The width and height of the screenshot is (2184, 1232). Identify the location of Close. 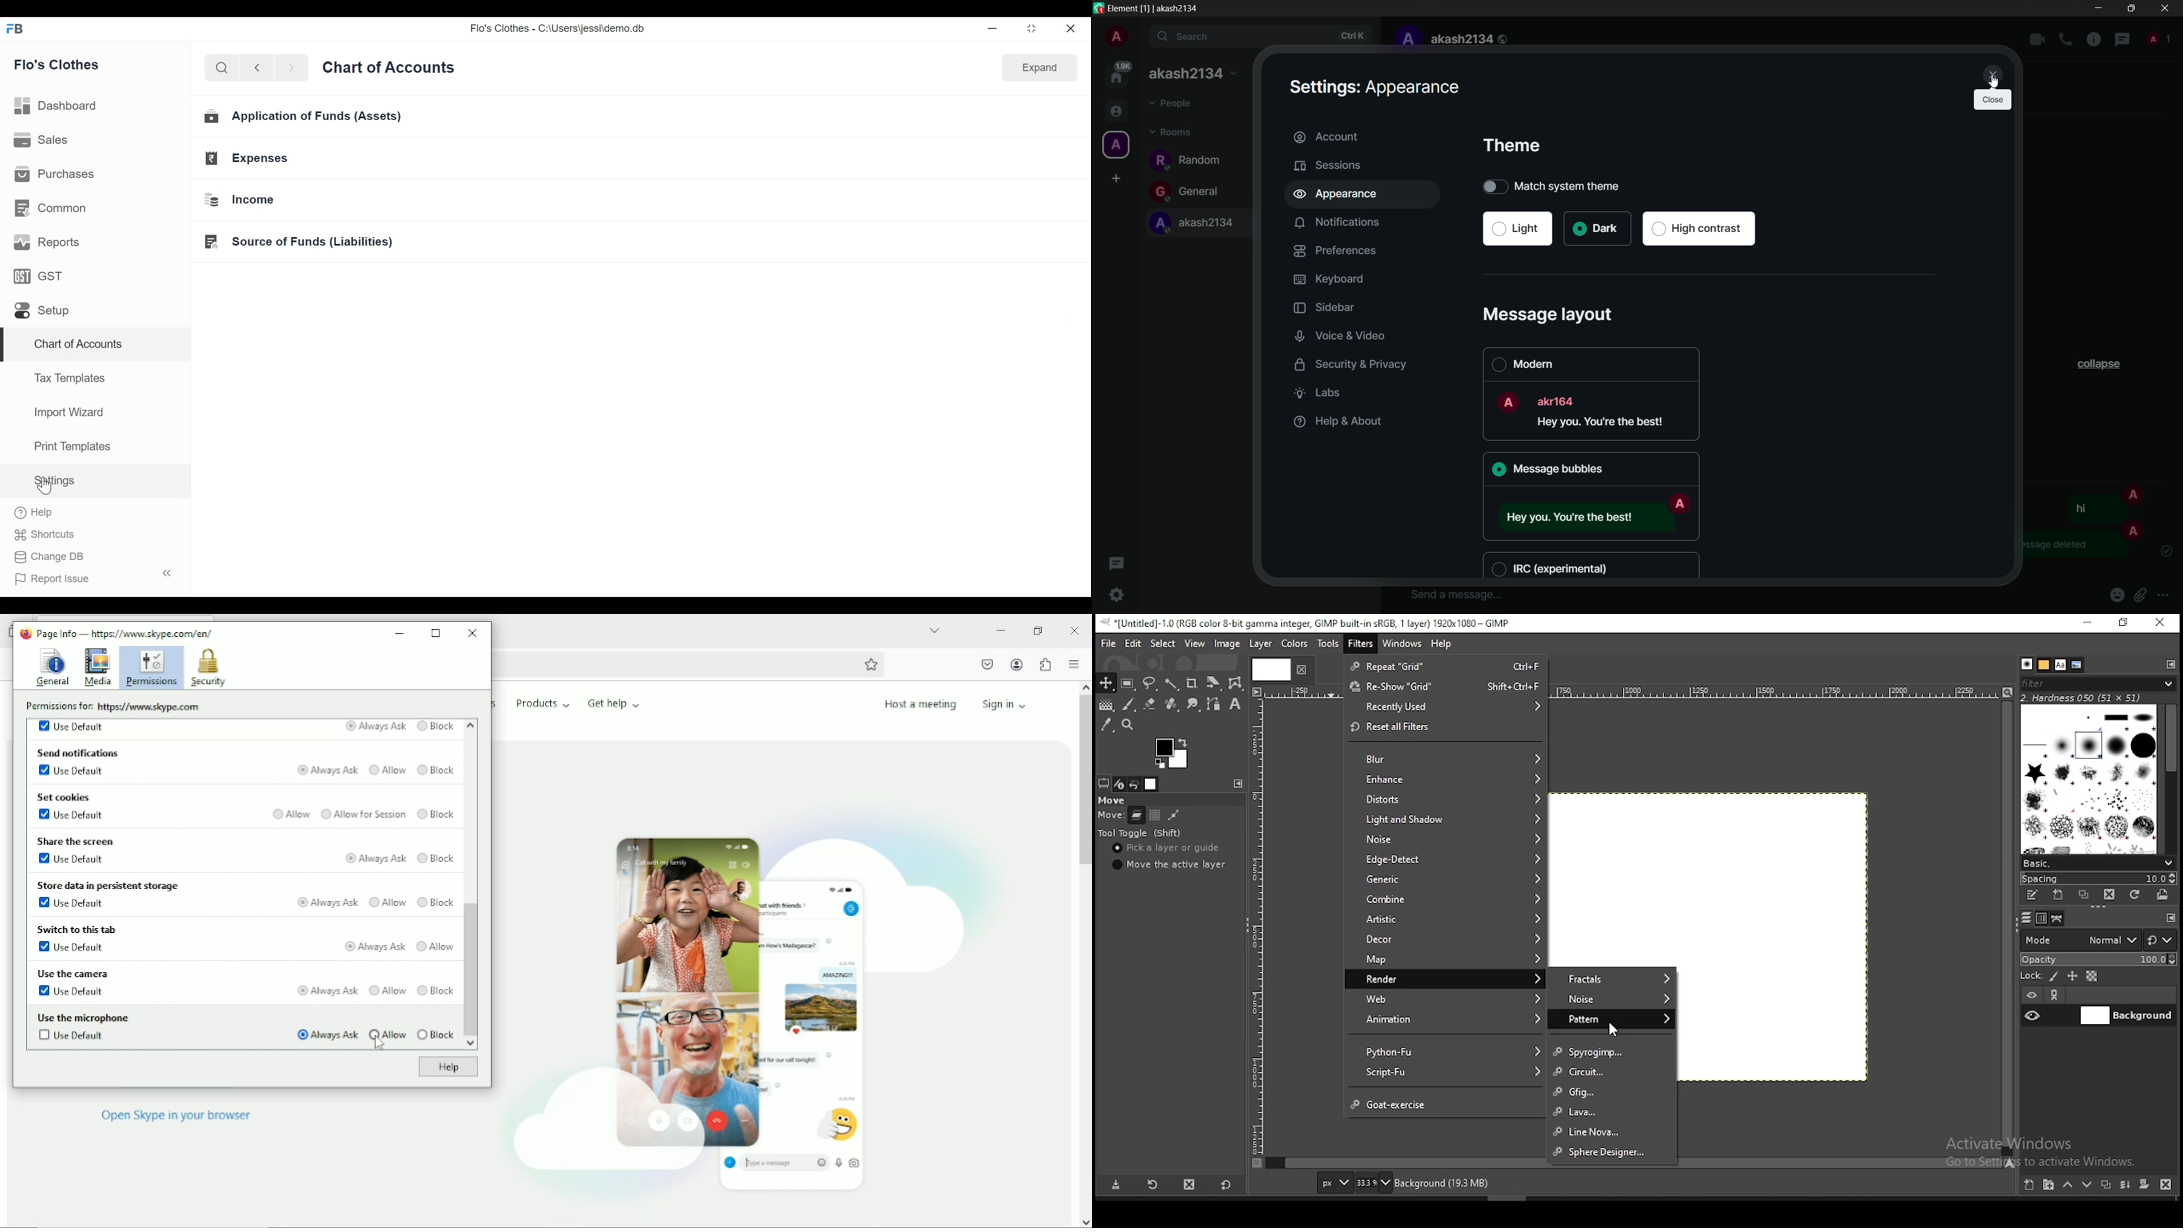
(1073, 27).